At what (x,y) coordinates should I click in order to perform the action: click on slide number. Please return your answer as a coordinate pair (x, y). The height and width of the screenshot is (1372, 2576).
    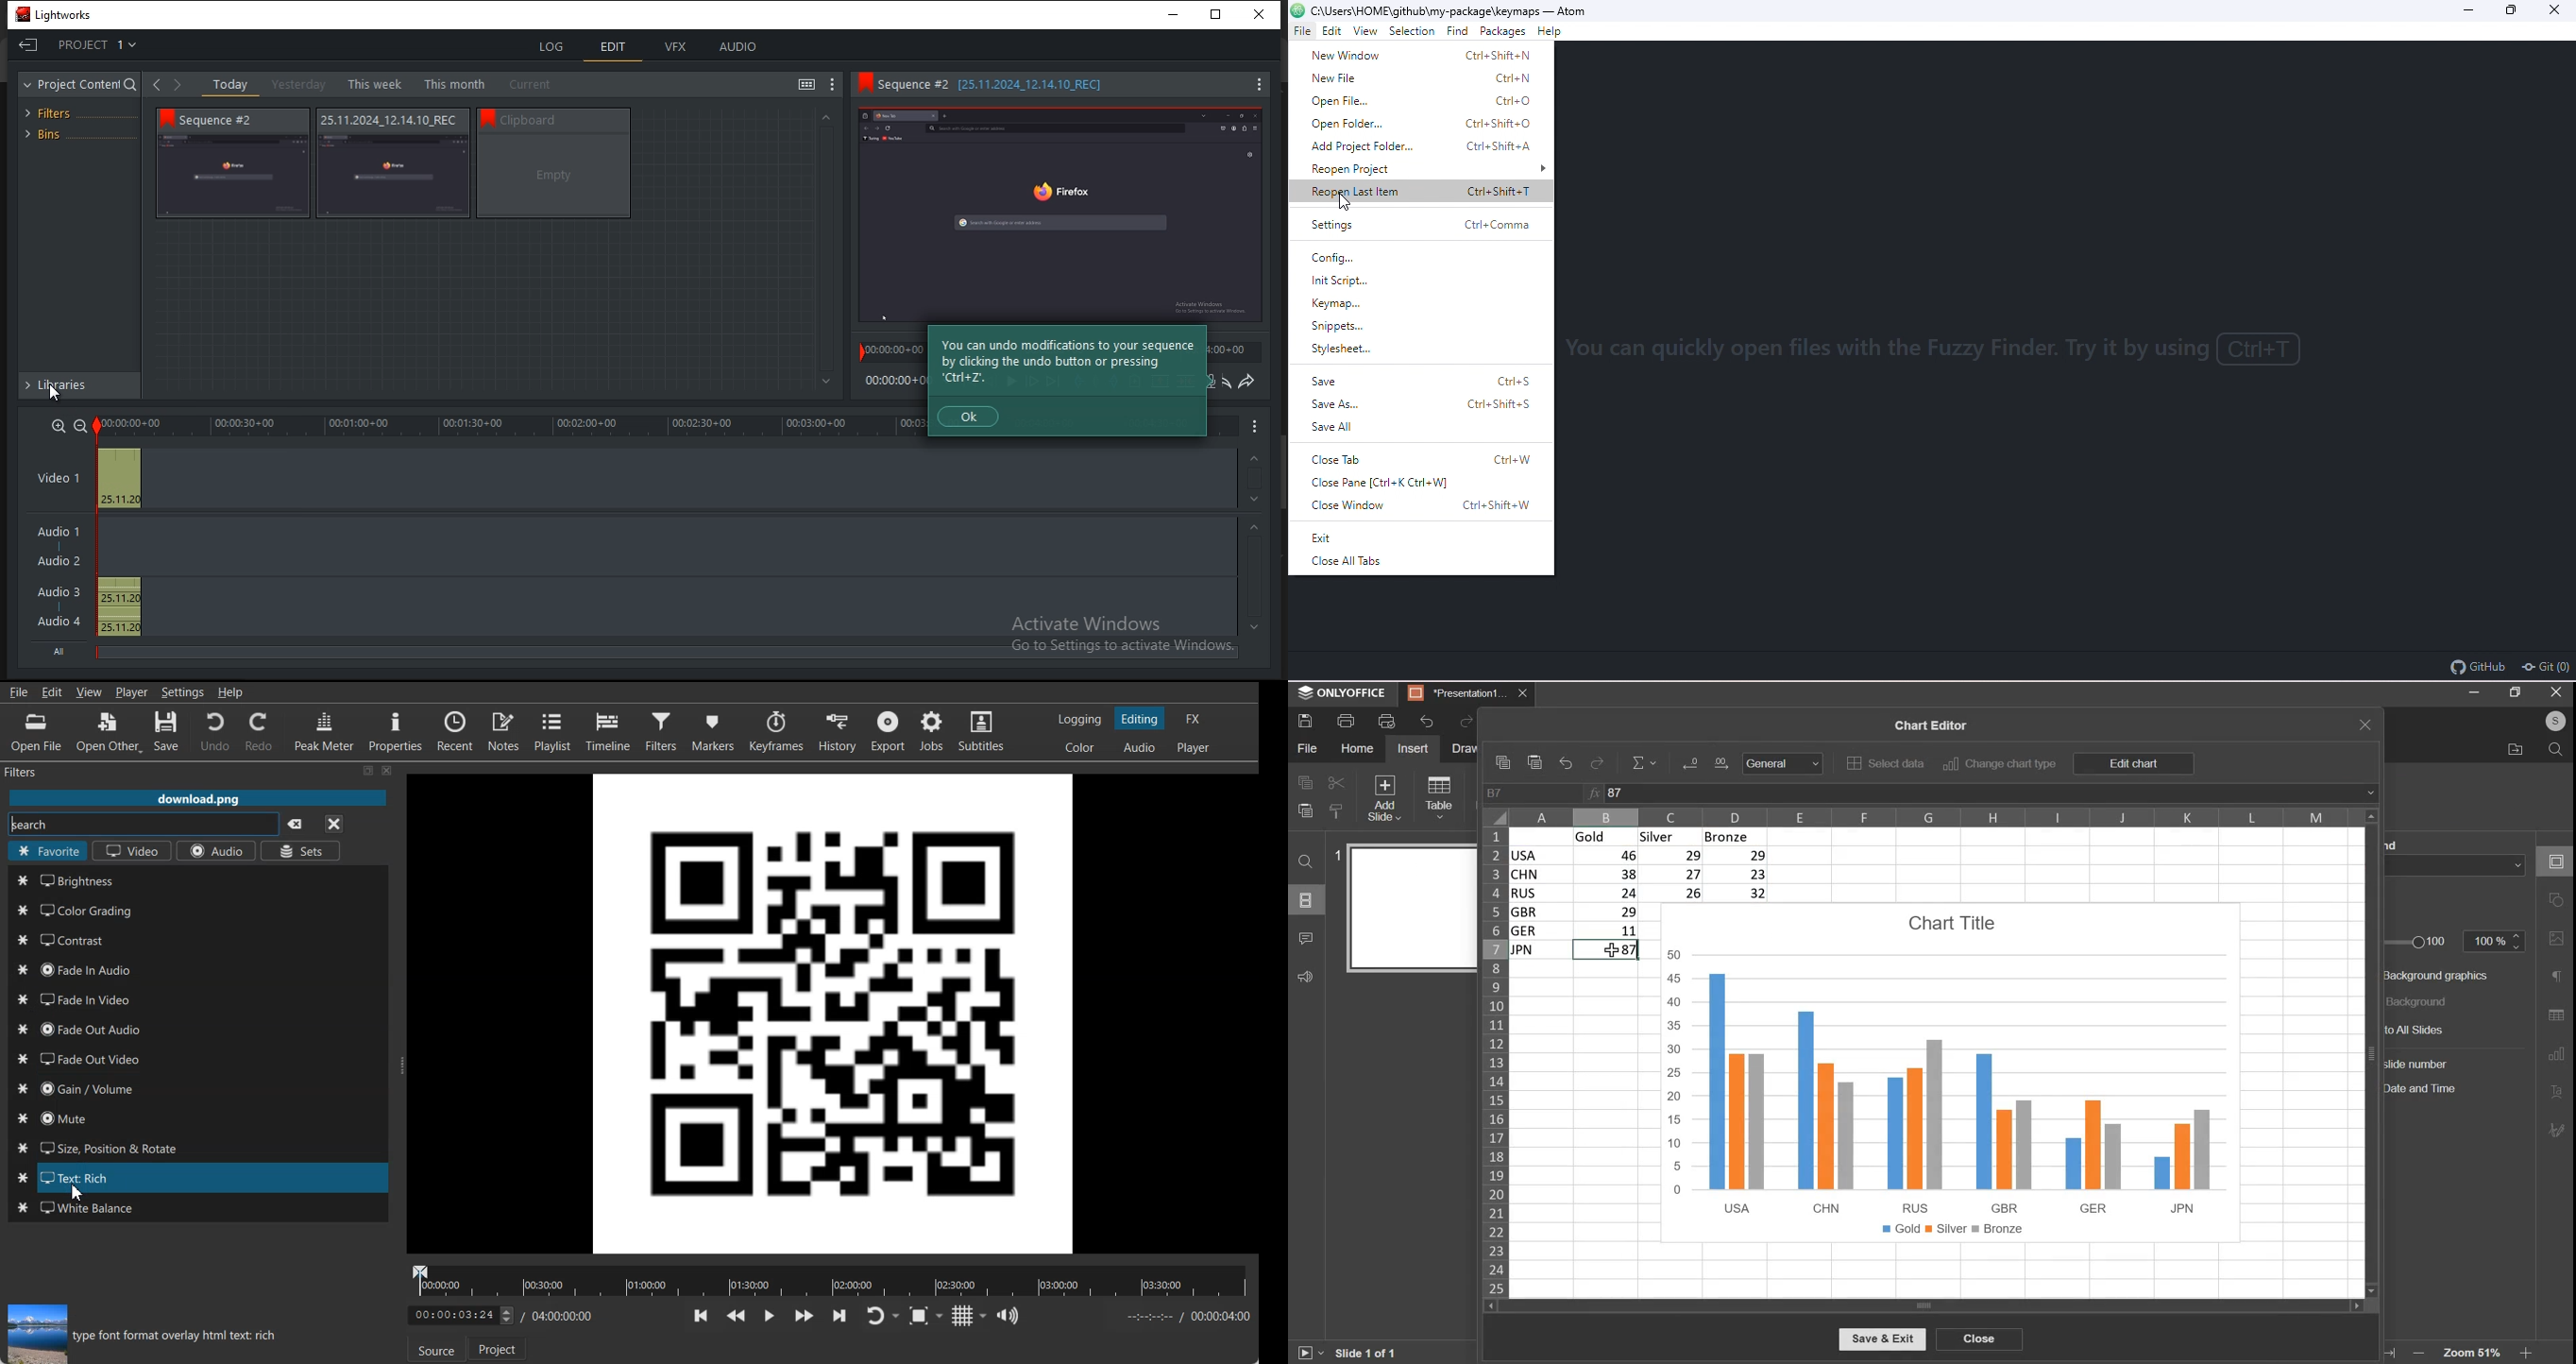
    Looking at the image, I should click on (2420, 1063).